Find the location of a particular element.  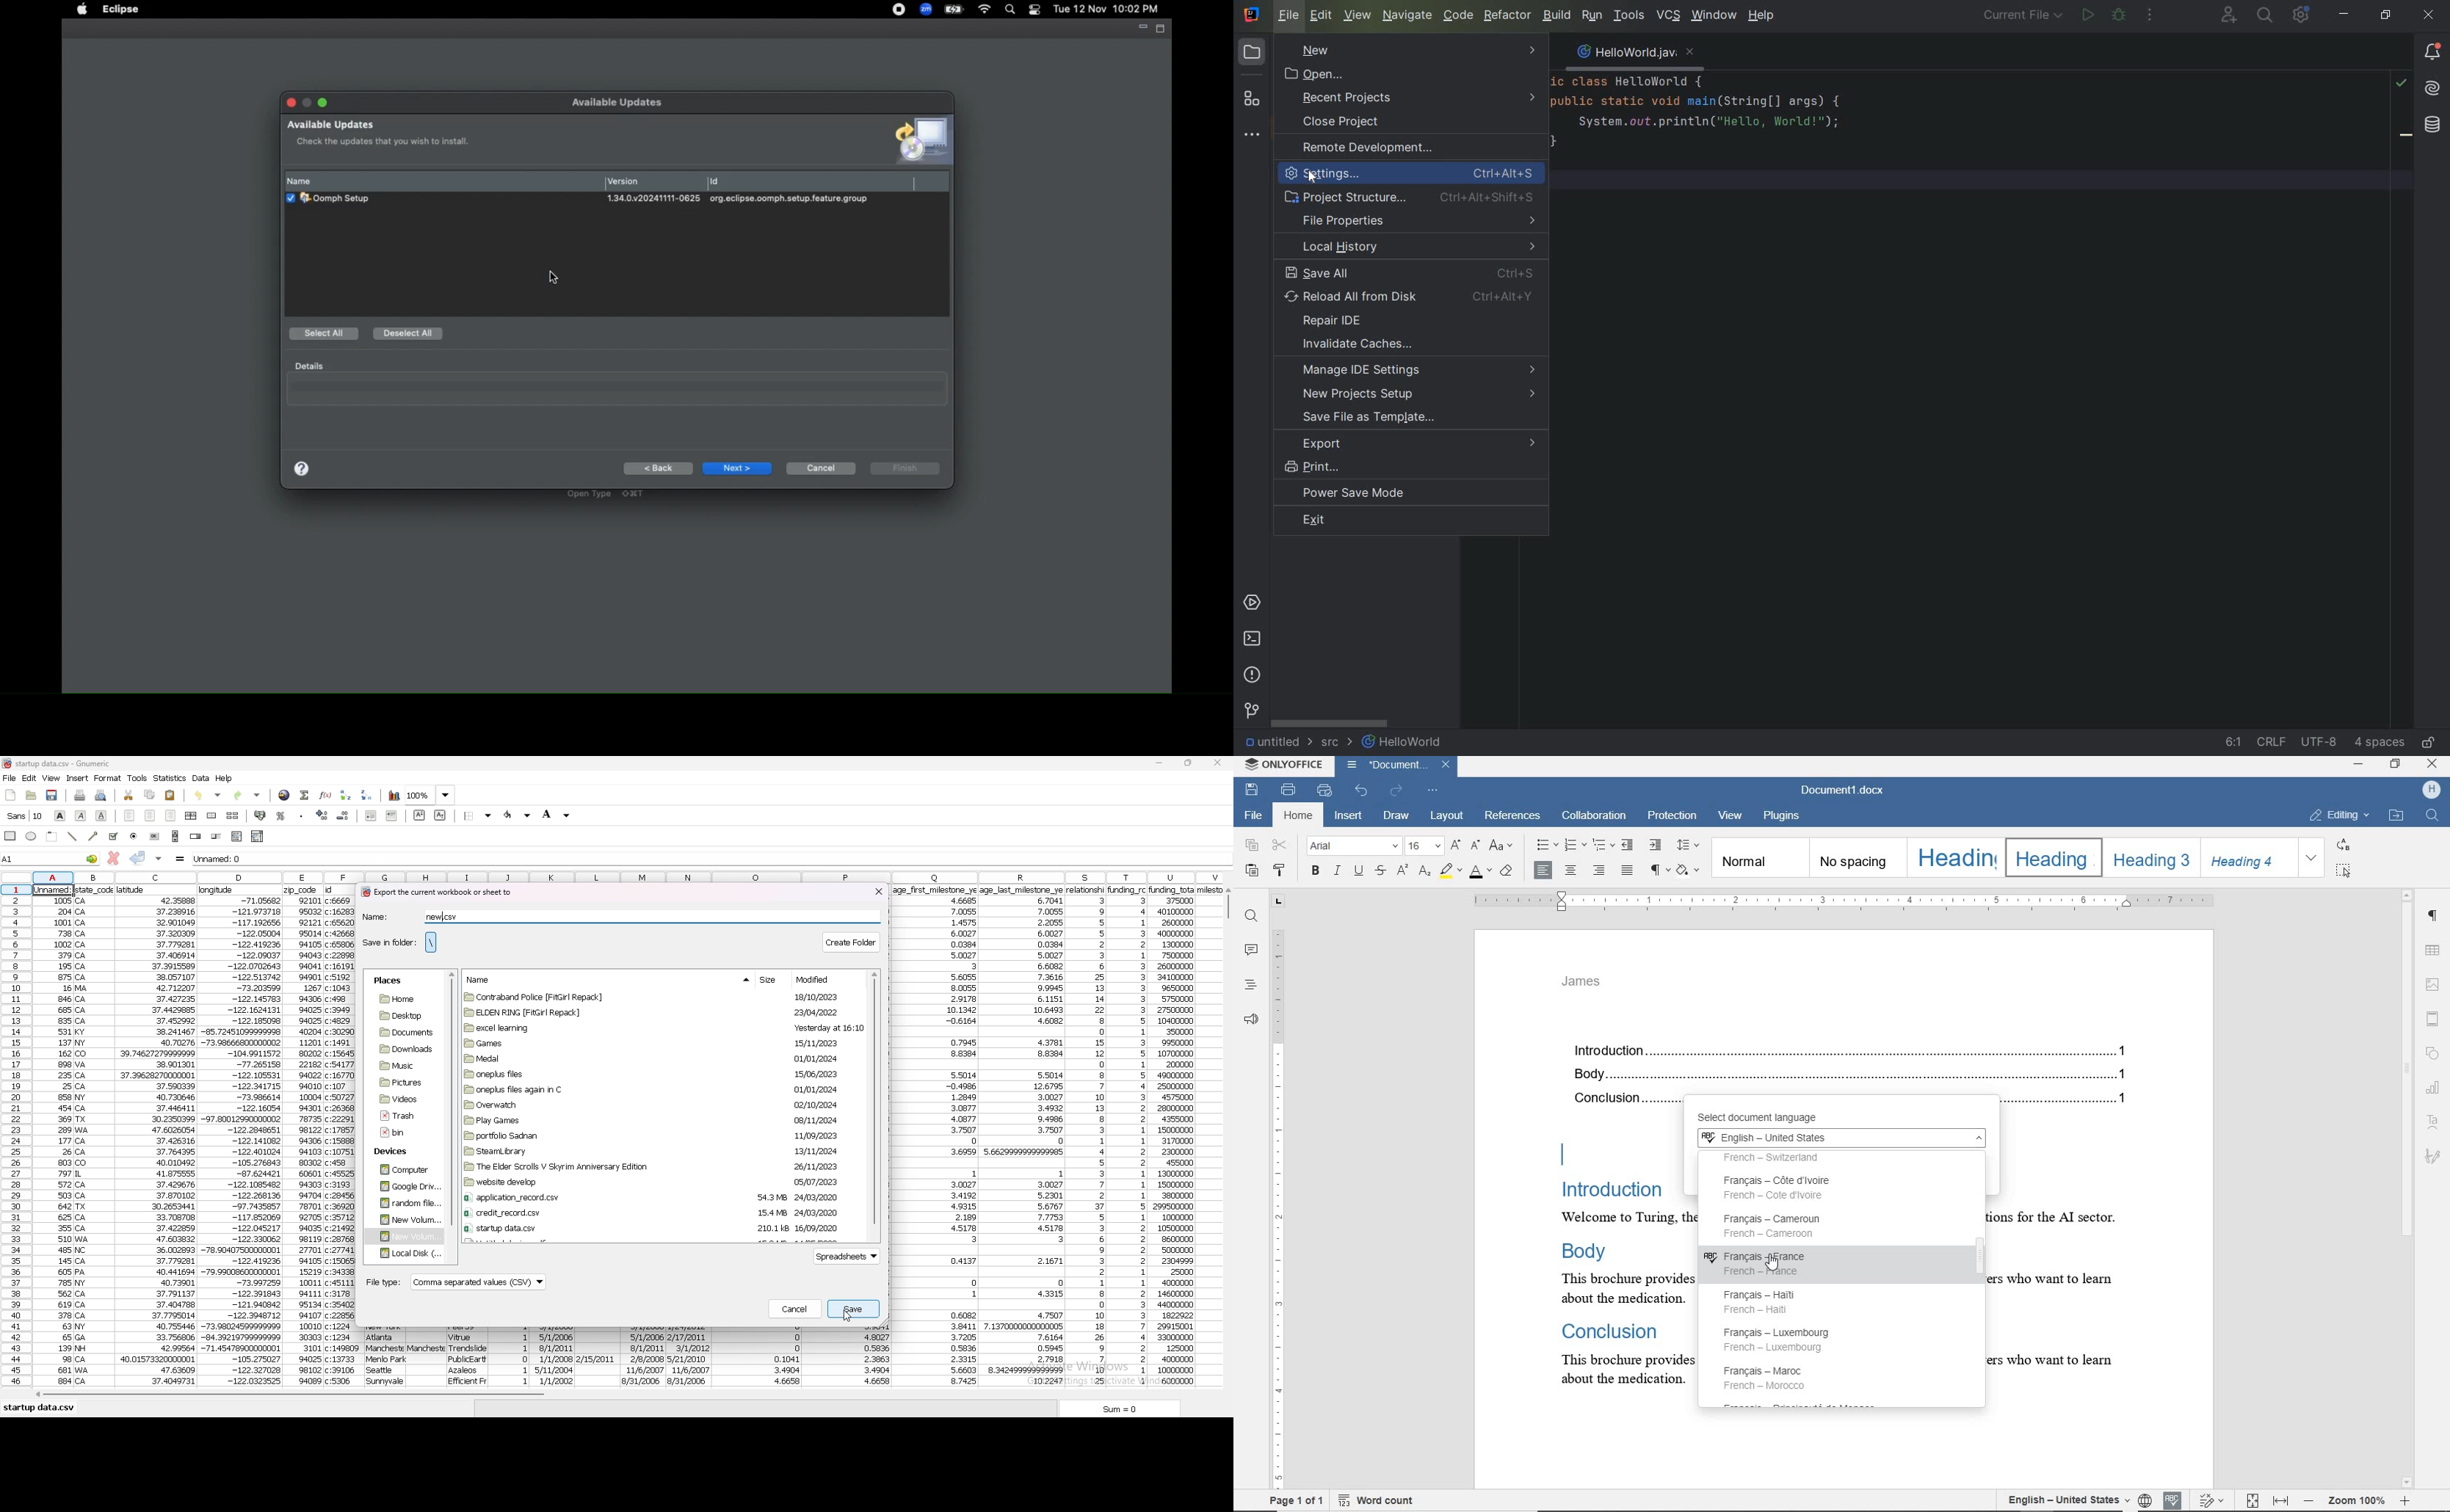

frame is located at coordinates (53, 836).